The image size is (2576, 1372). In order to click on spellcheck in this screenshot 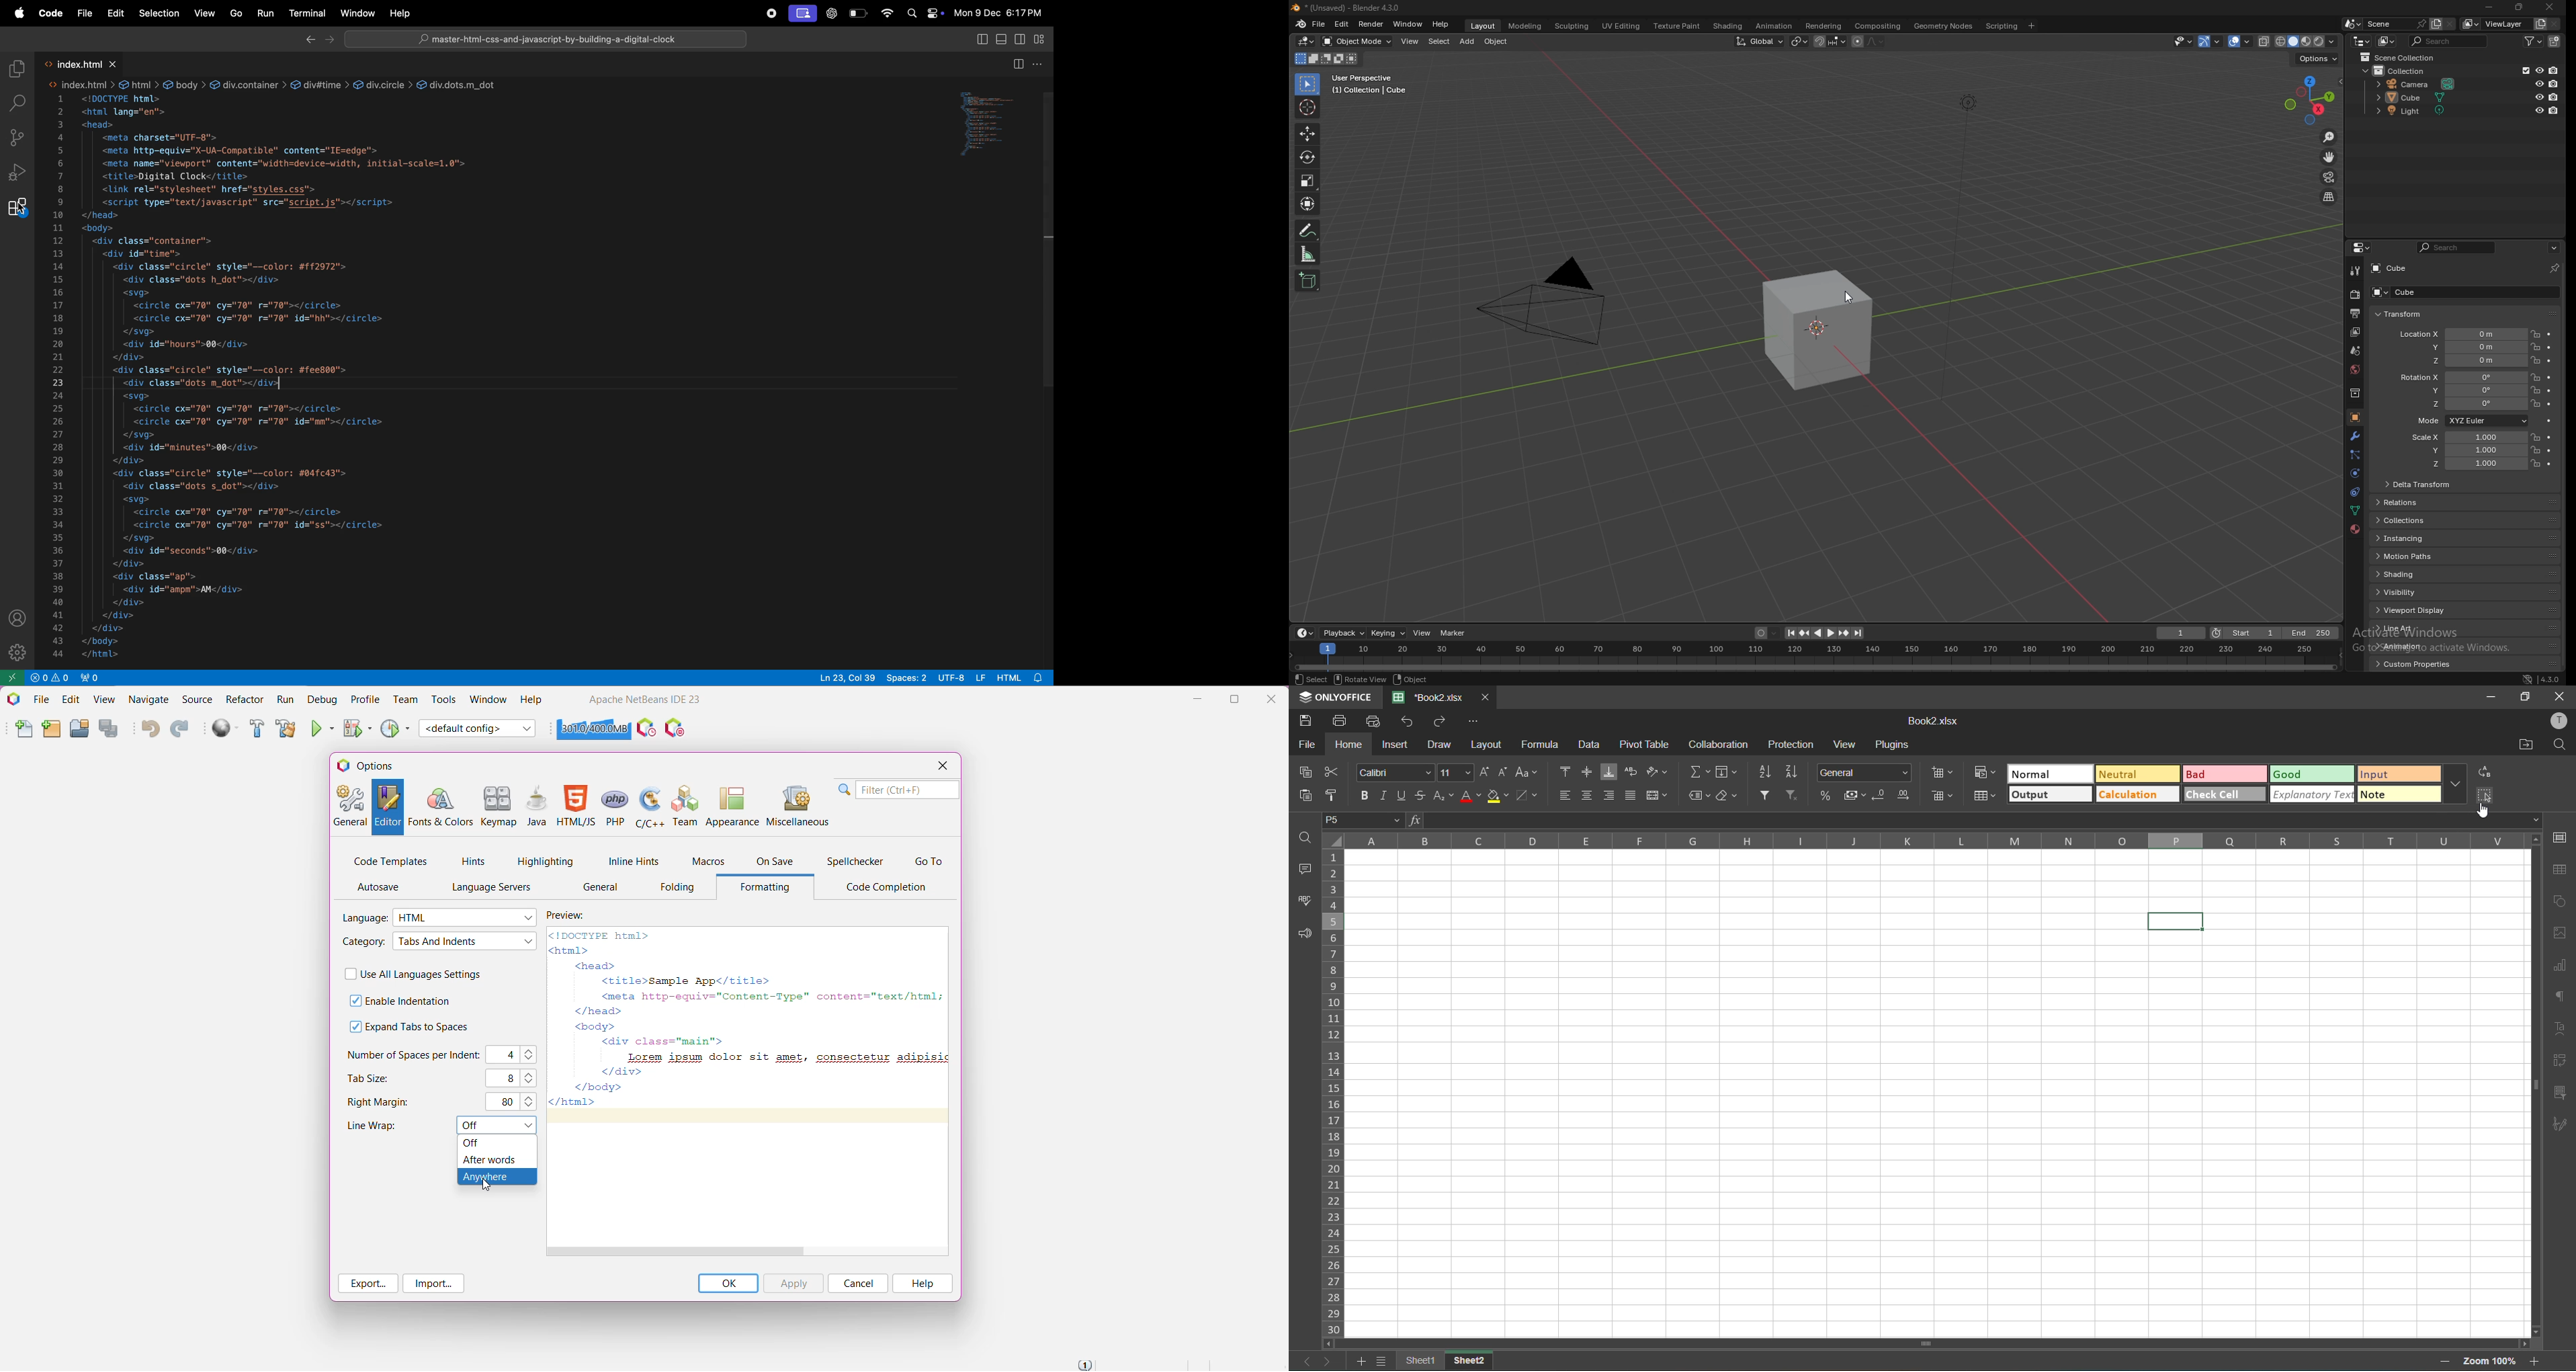, I will do `click(1304, 903)`.